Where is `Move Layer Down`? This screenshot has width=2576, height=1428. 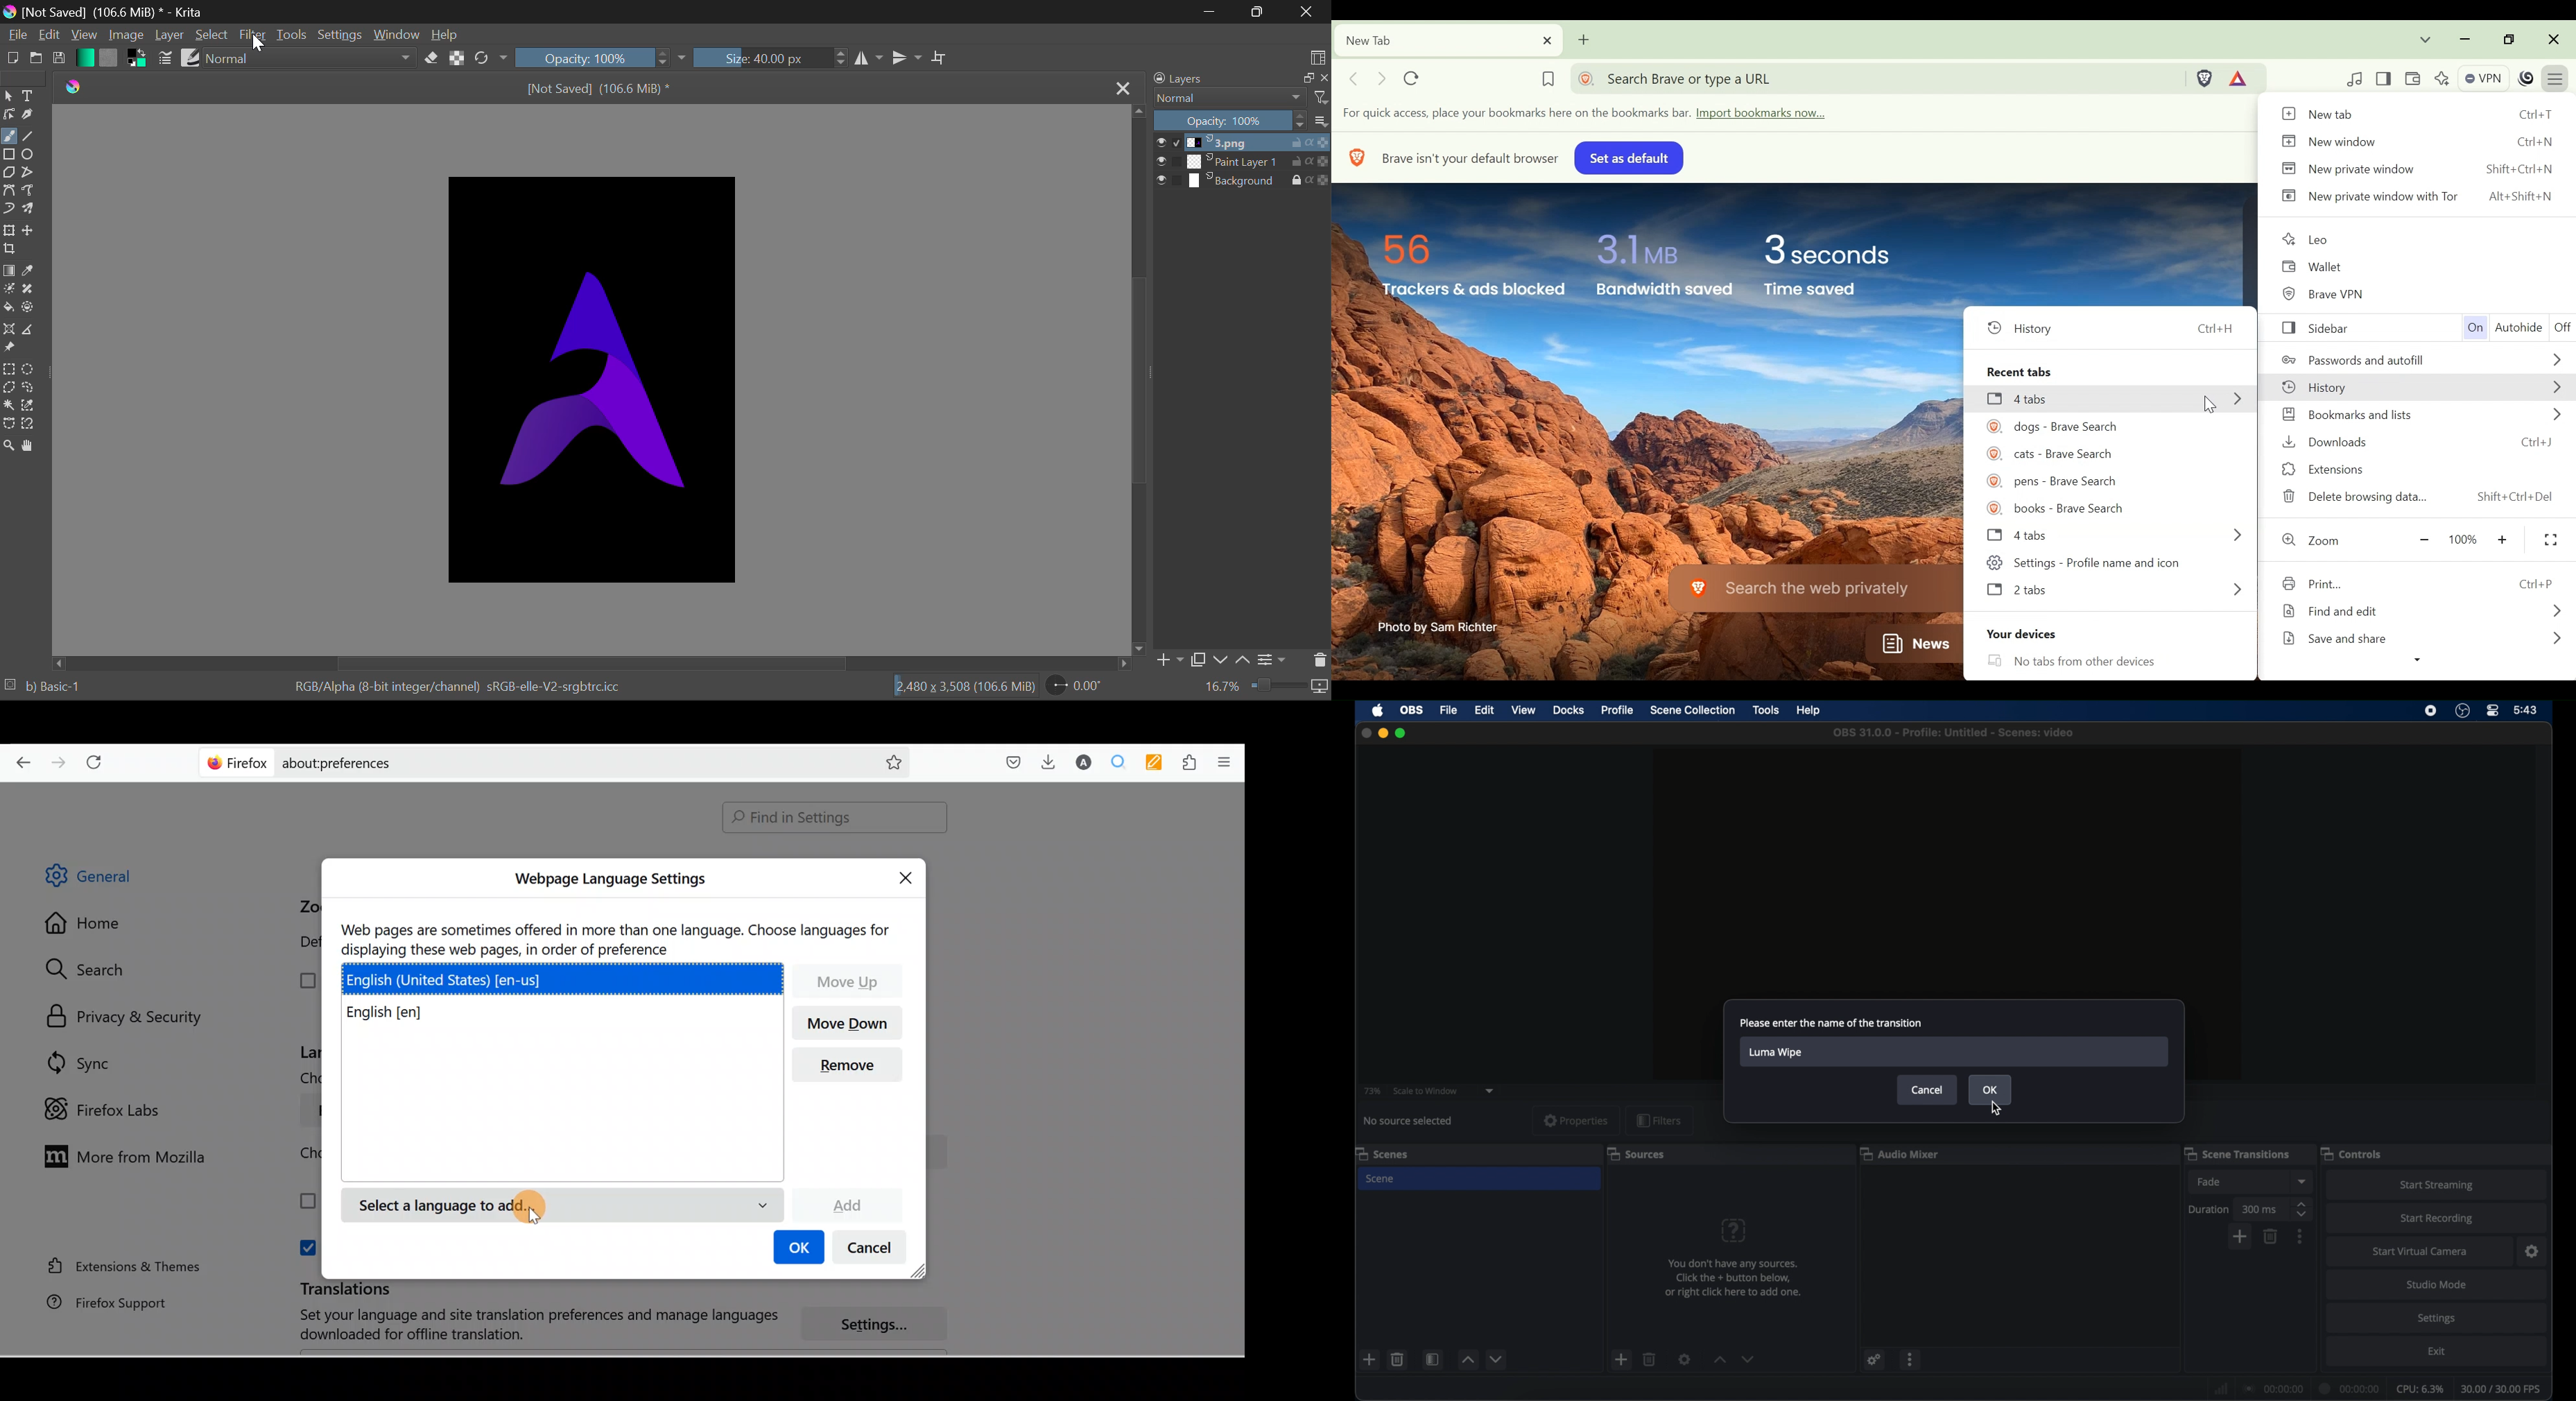
Move Layer Down is located at coordinates (1223, 659).